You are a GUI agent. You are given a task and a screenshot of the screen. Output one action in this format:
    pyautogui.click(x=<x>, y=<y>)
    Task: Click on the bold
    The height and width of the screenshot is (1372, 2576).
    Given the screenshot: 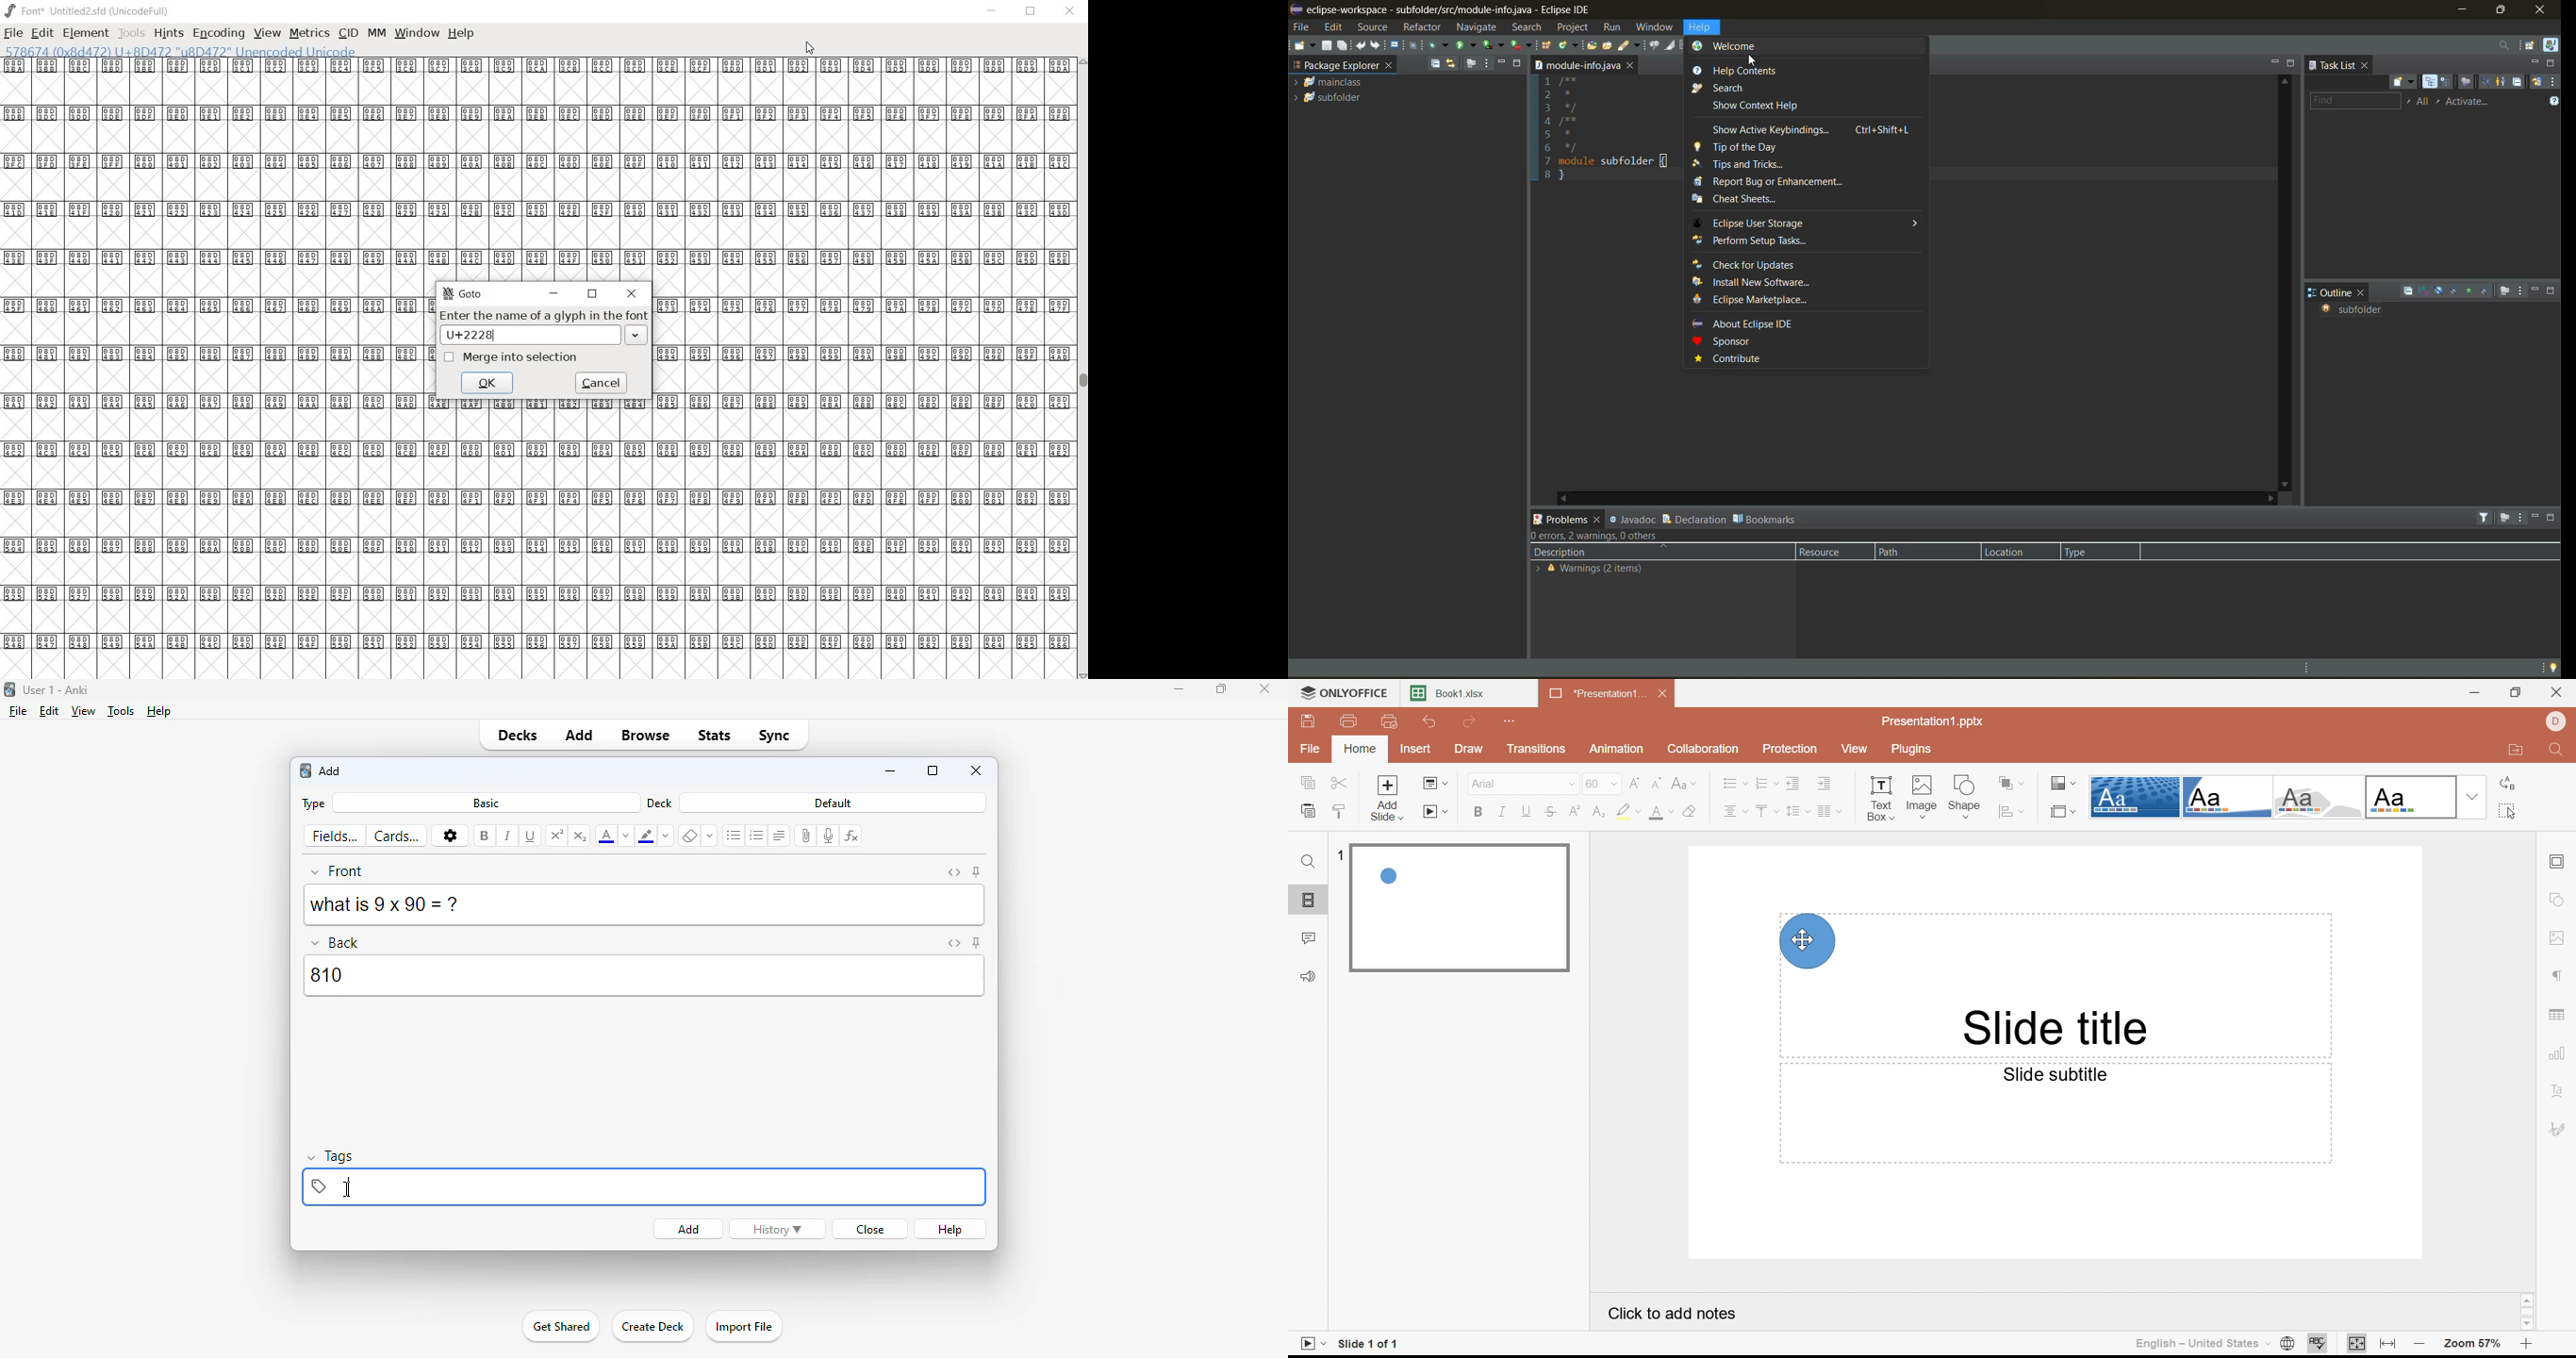 What is the action you would take?
    pyautogui.click(x=485, y=836)
    